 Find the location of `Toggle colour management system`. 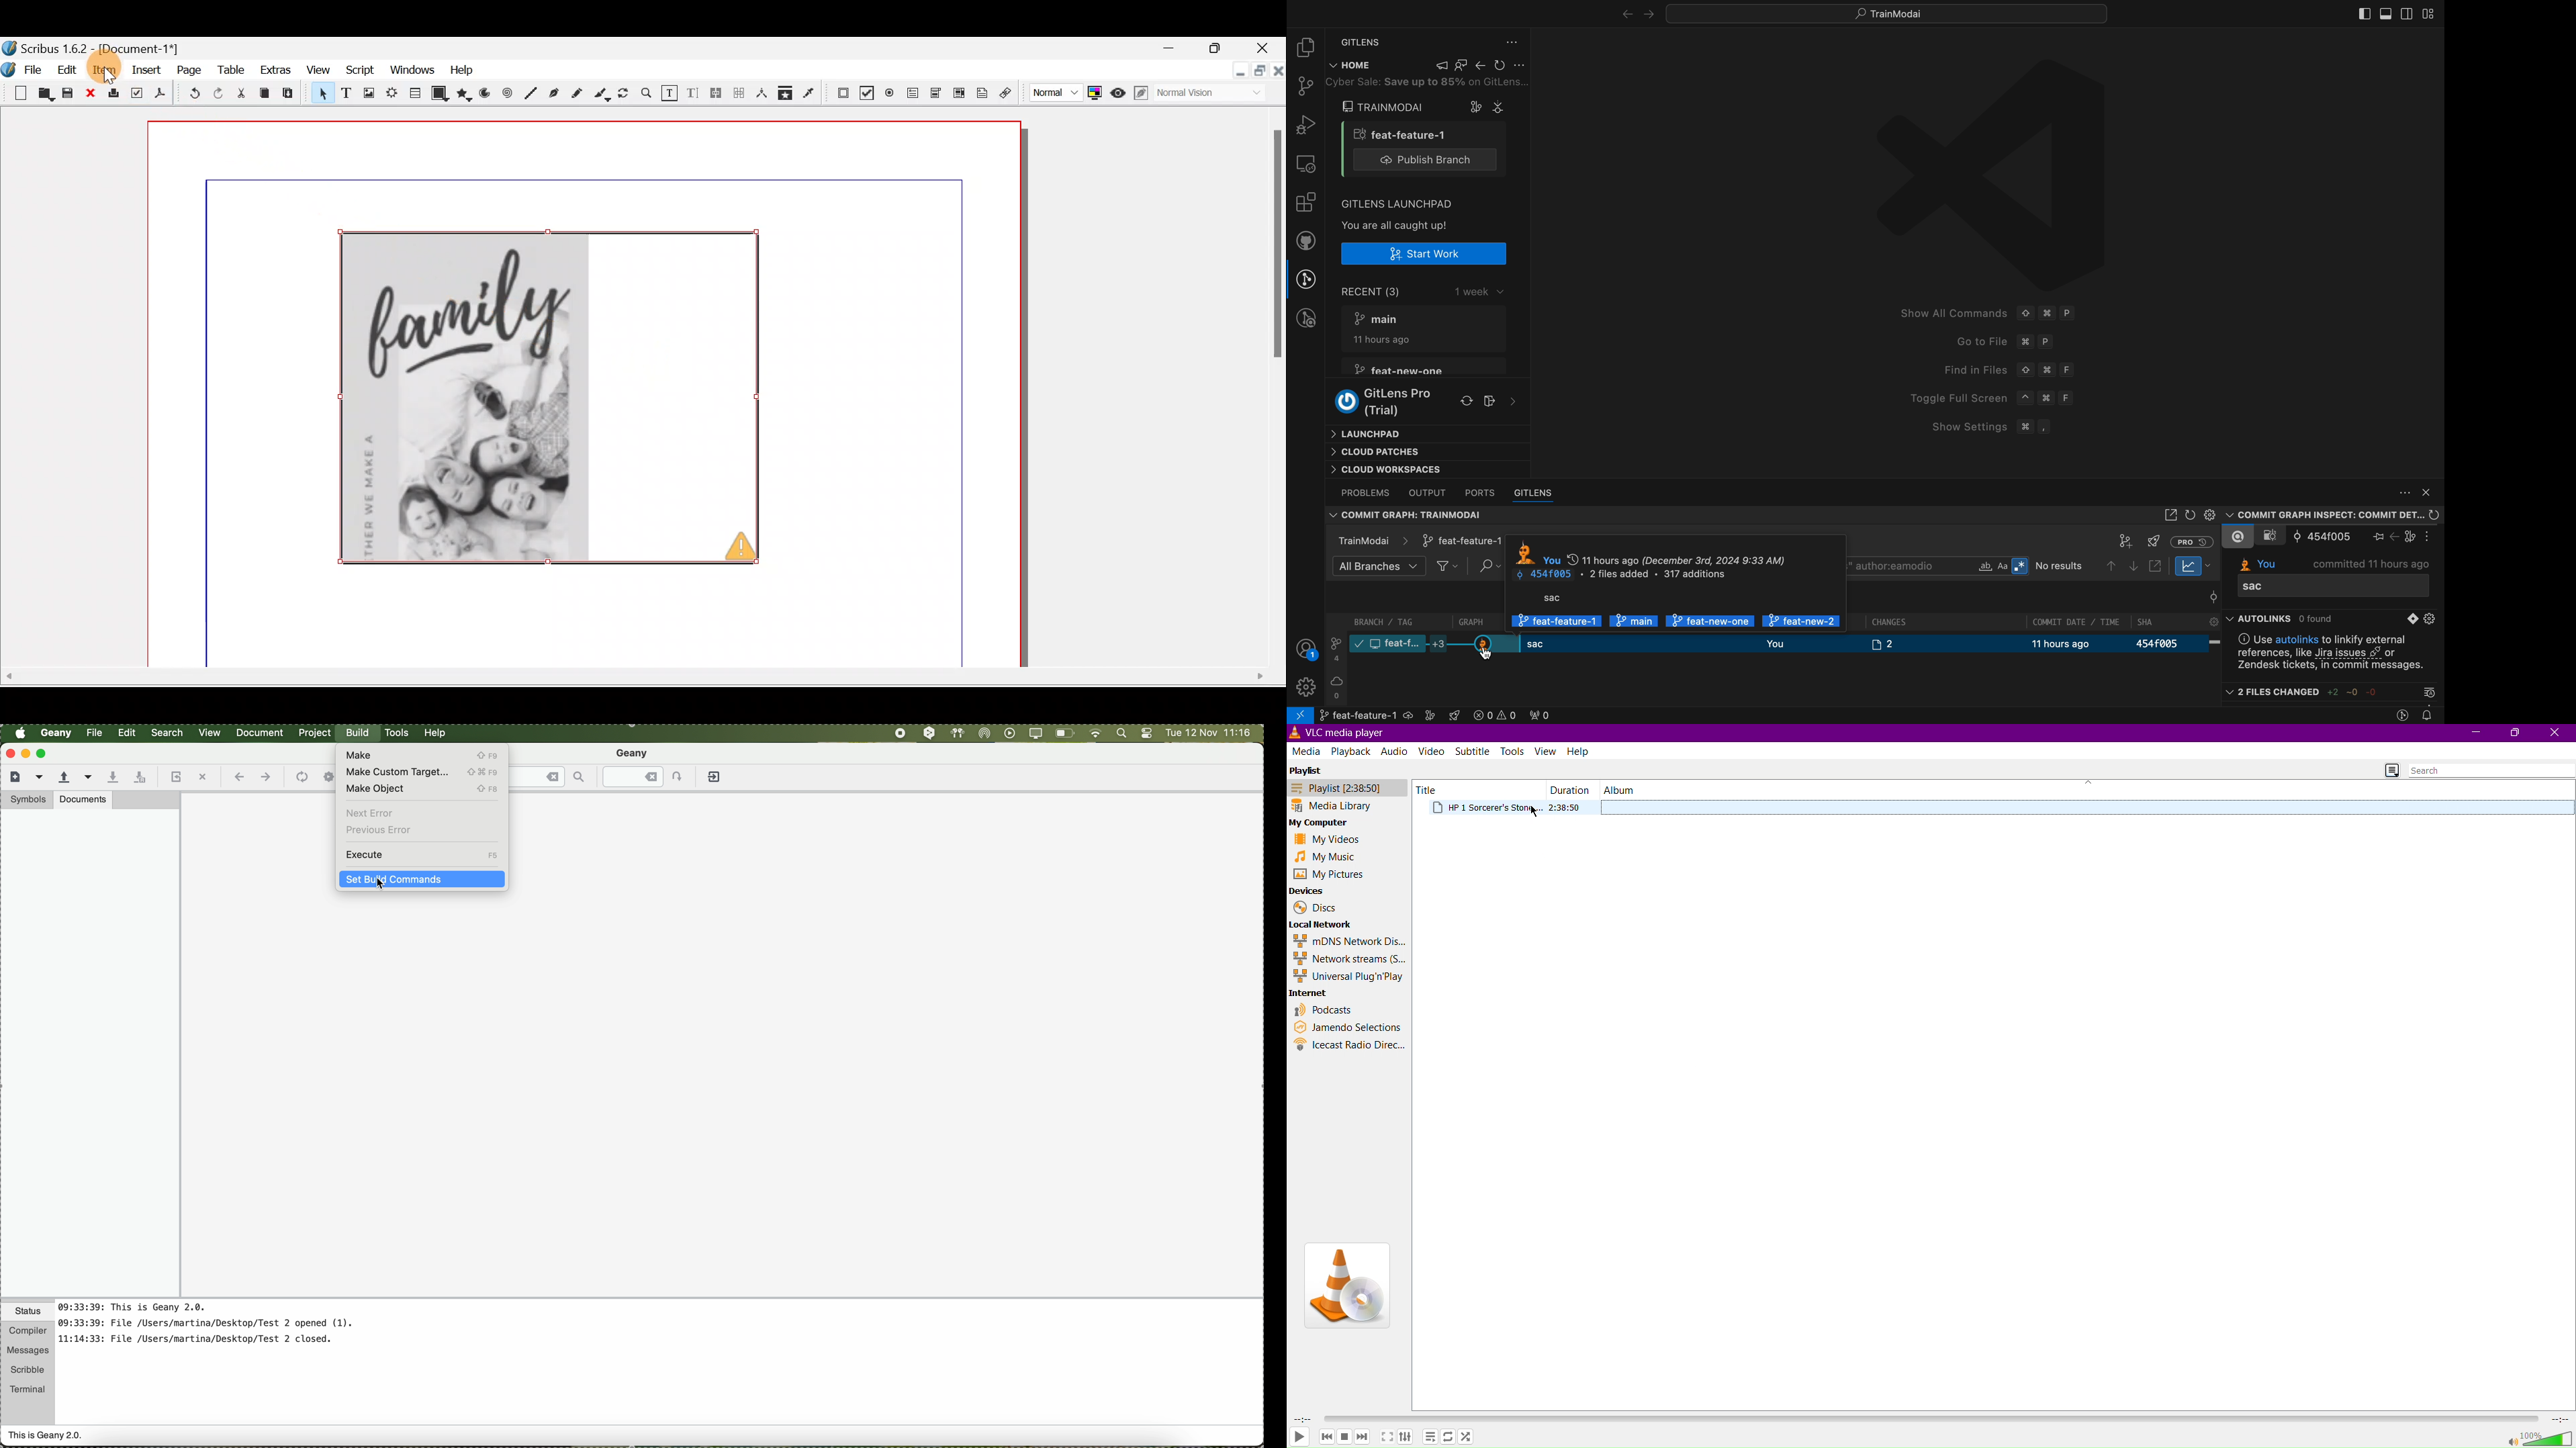

Toggle colour management system is located at coordinates (1096, 93).